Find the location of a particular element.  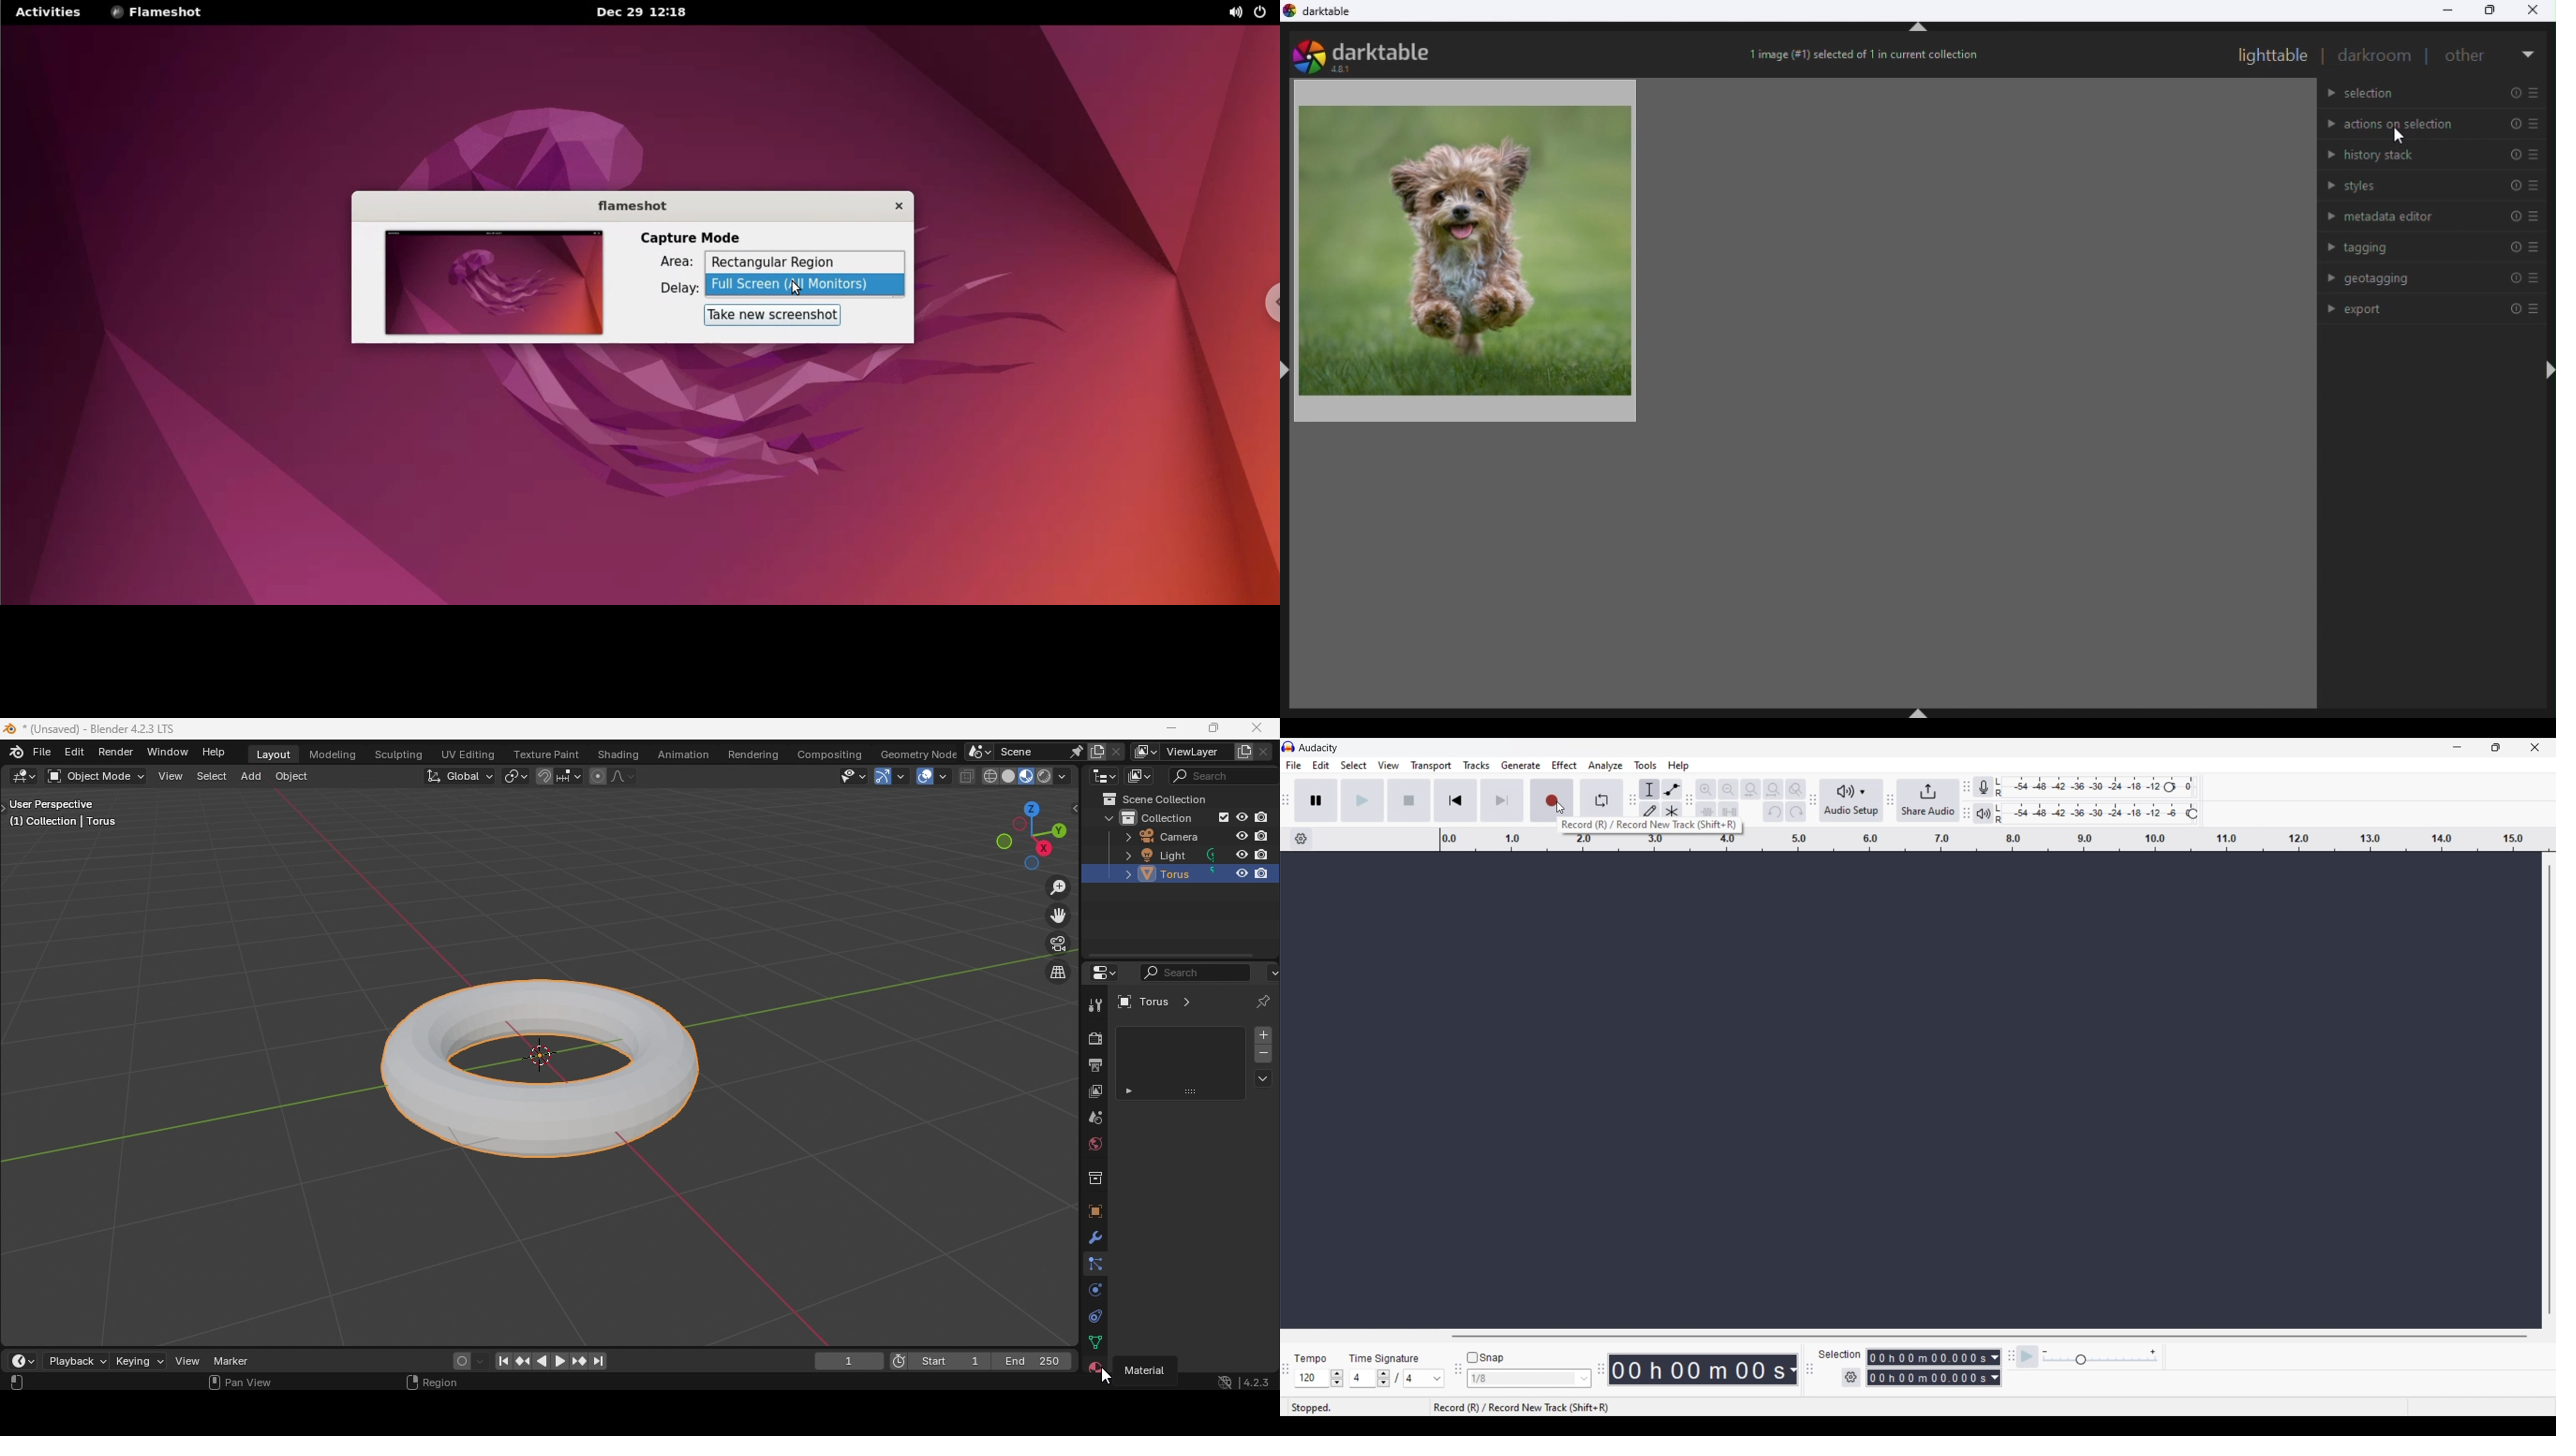

Viewport shading is located at coordinates (1025, 776).